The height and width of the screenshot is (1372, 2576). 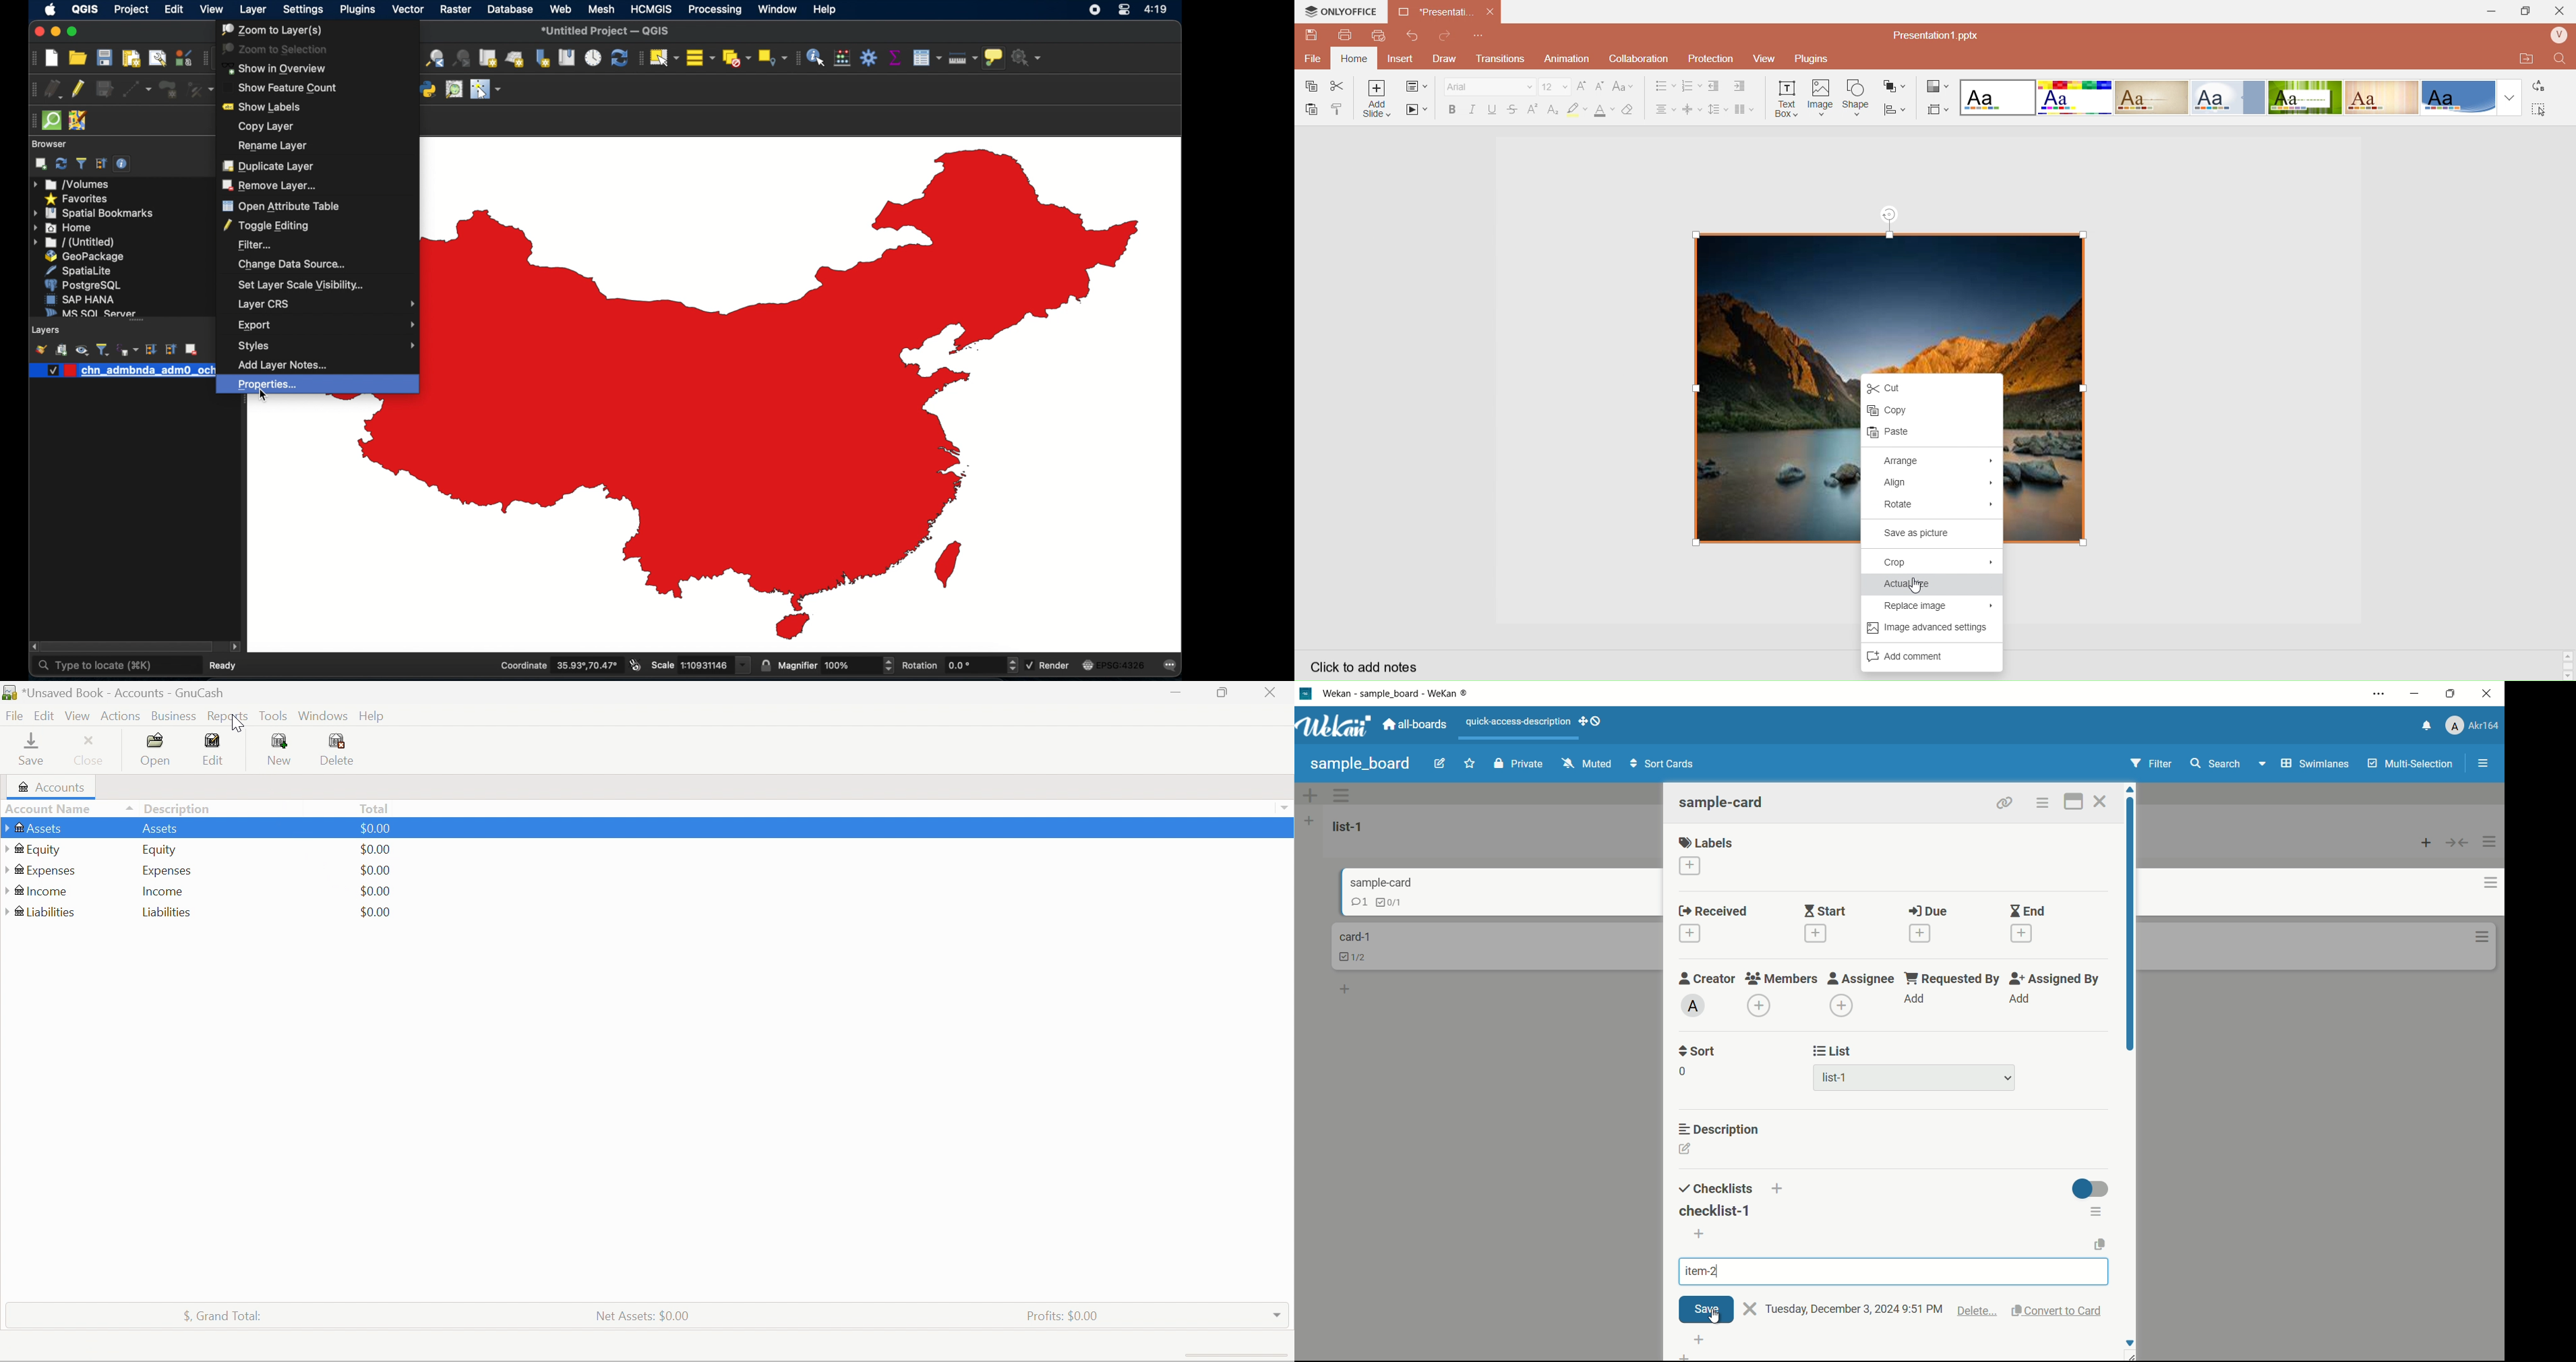 What do you see at coordinates (38, 893) in the screenshot?
I see `Income` at bounding box center [38, 893].